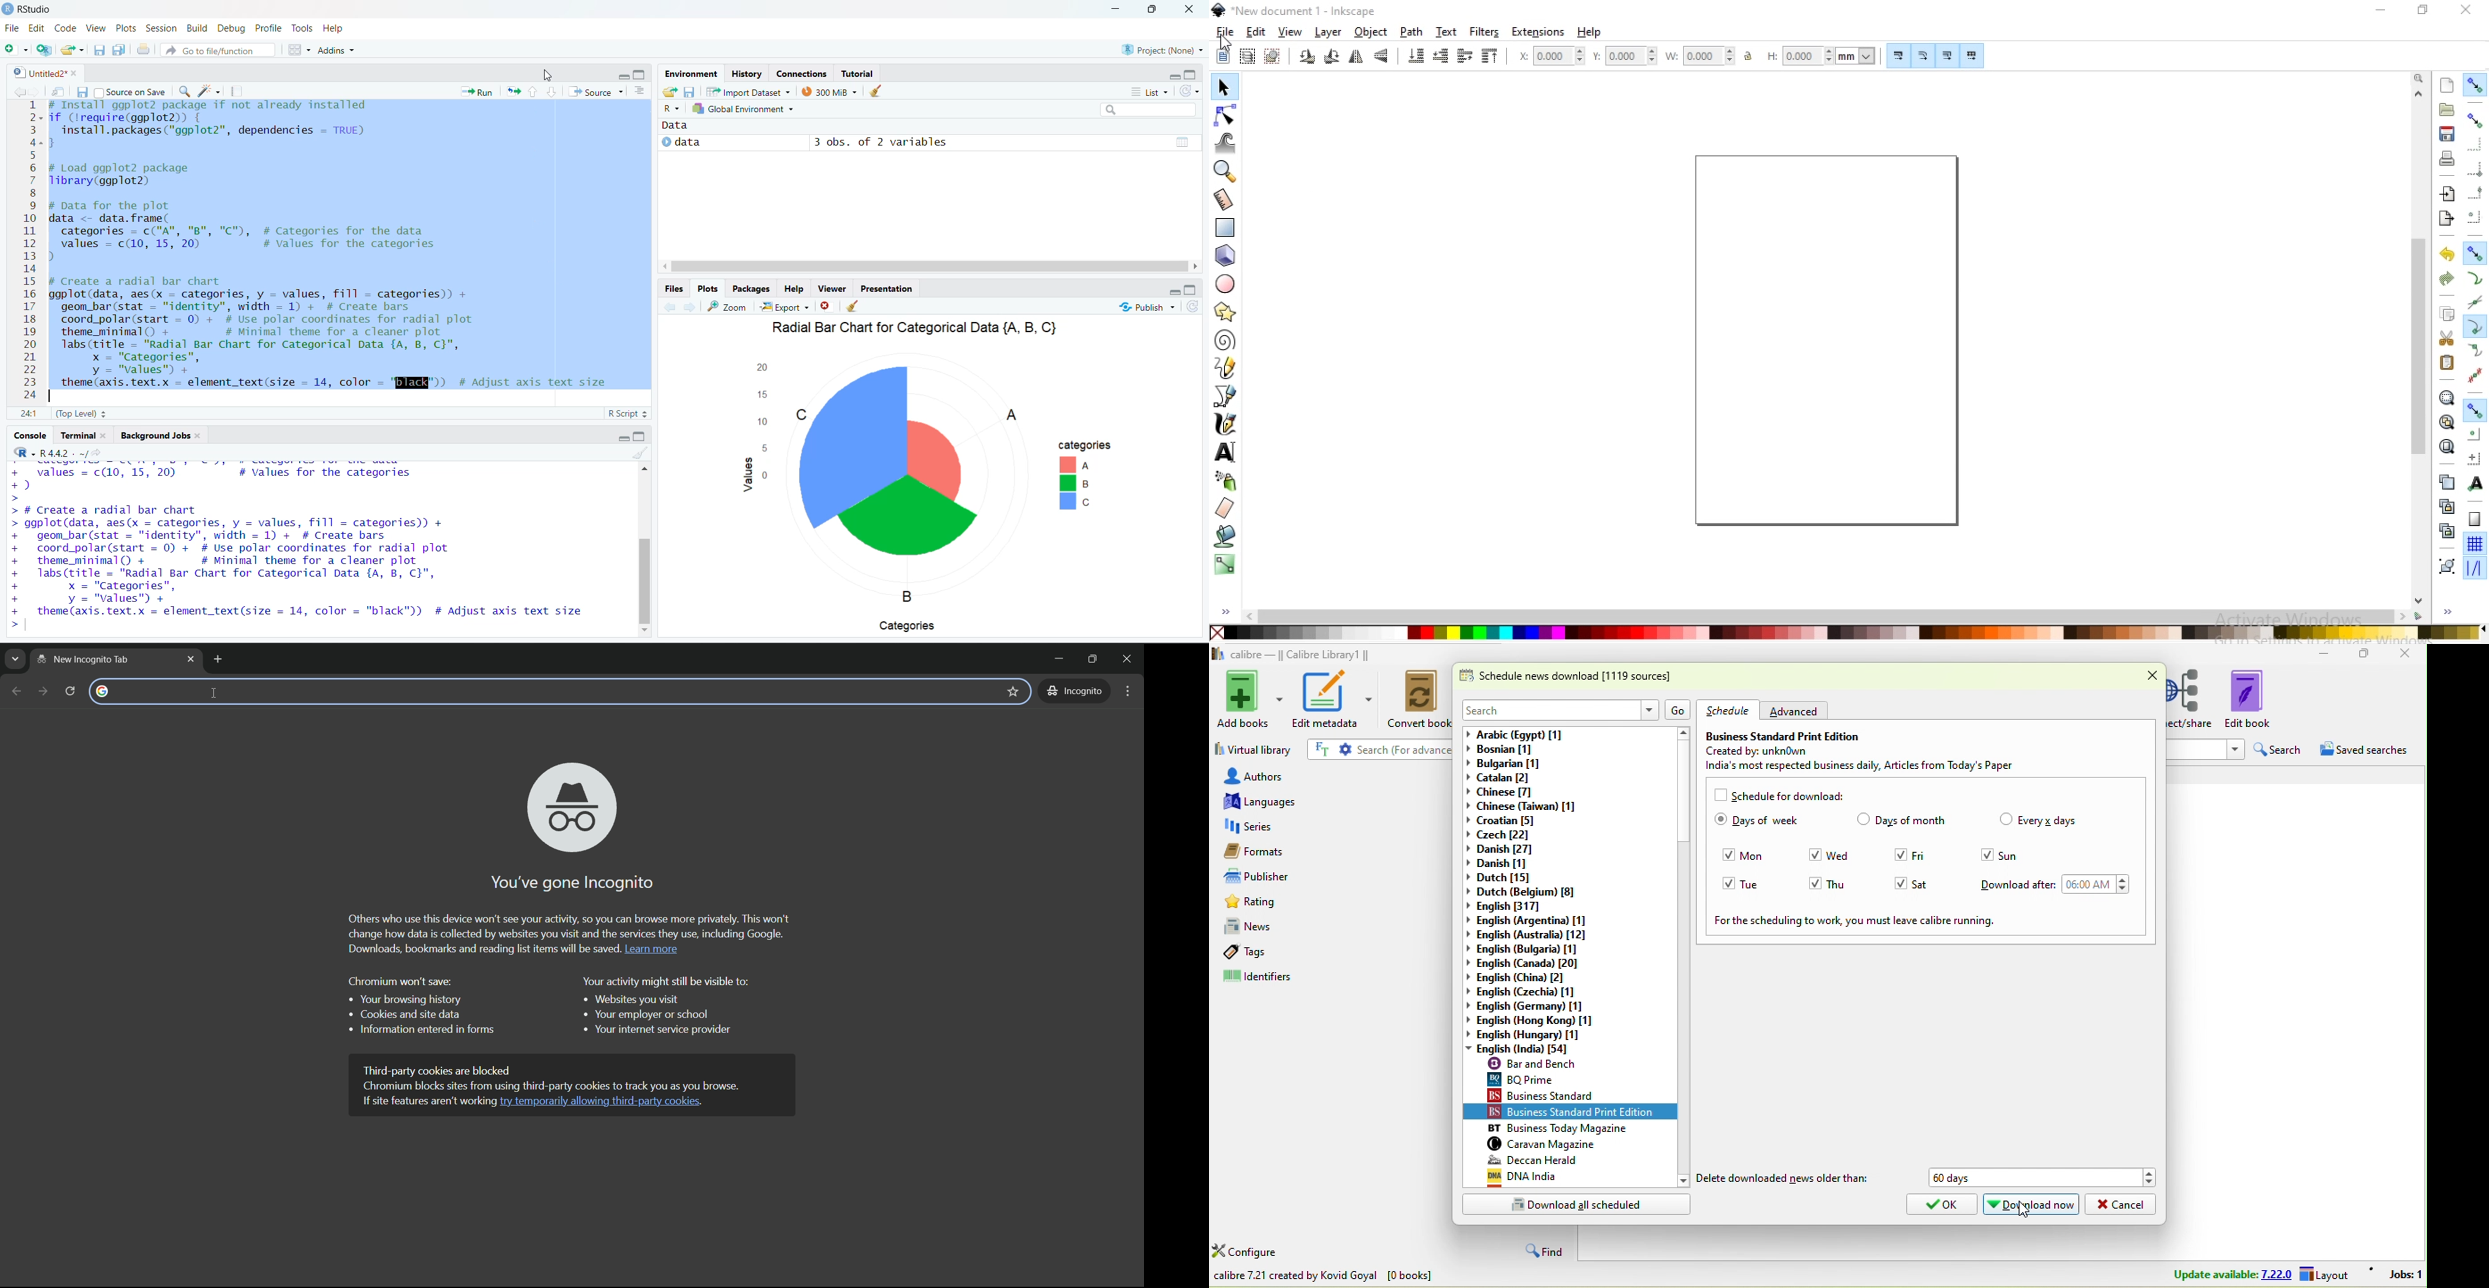 This screenshot has width=2492, height=1288. I want to click on refresh, so click(1192, 93).